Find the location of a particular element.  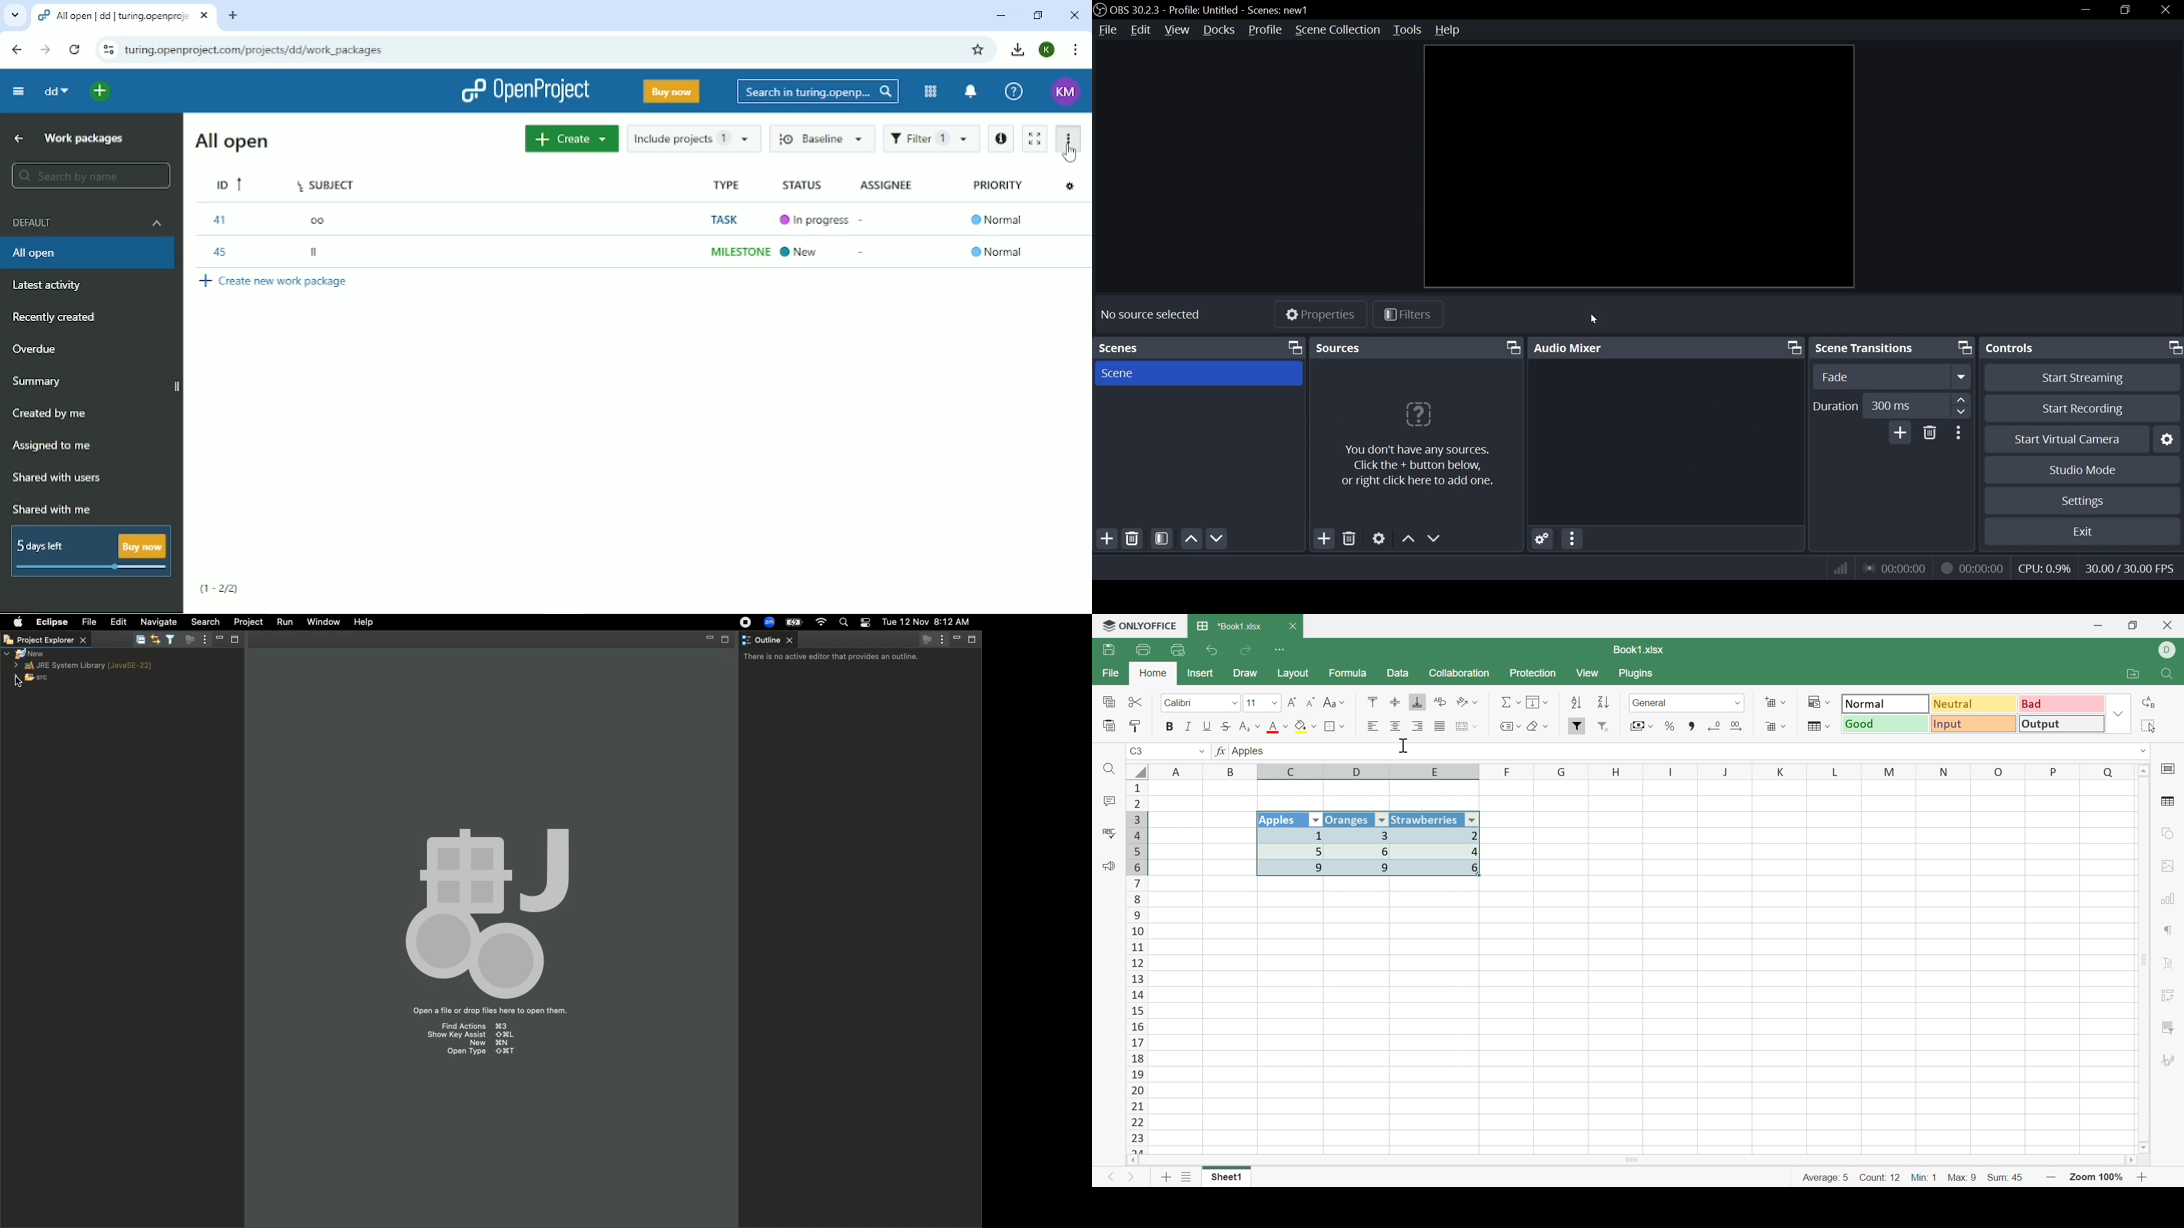

minimize is located at coordinates (2086, 8).